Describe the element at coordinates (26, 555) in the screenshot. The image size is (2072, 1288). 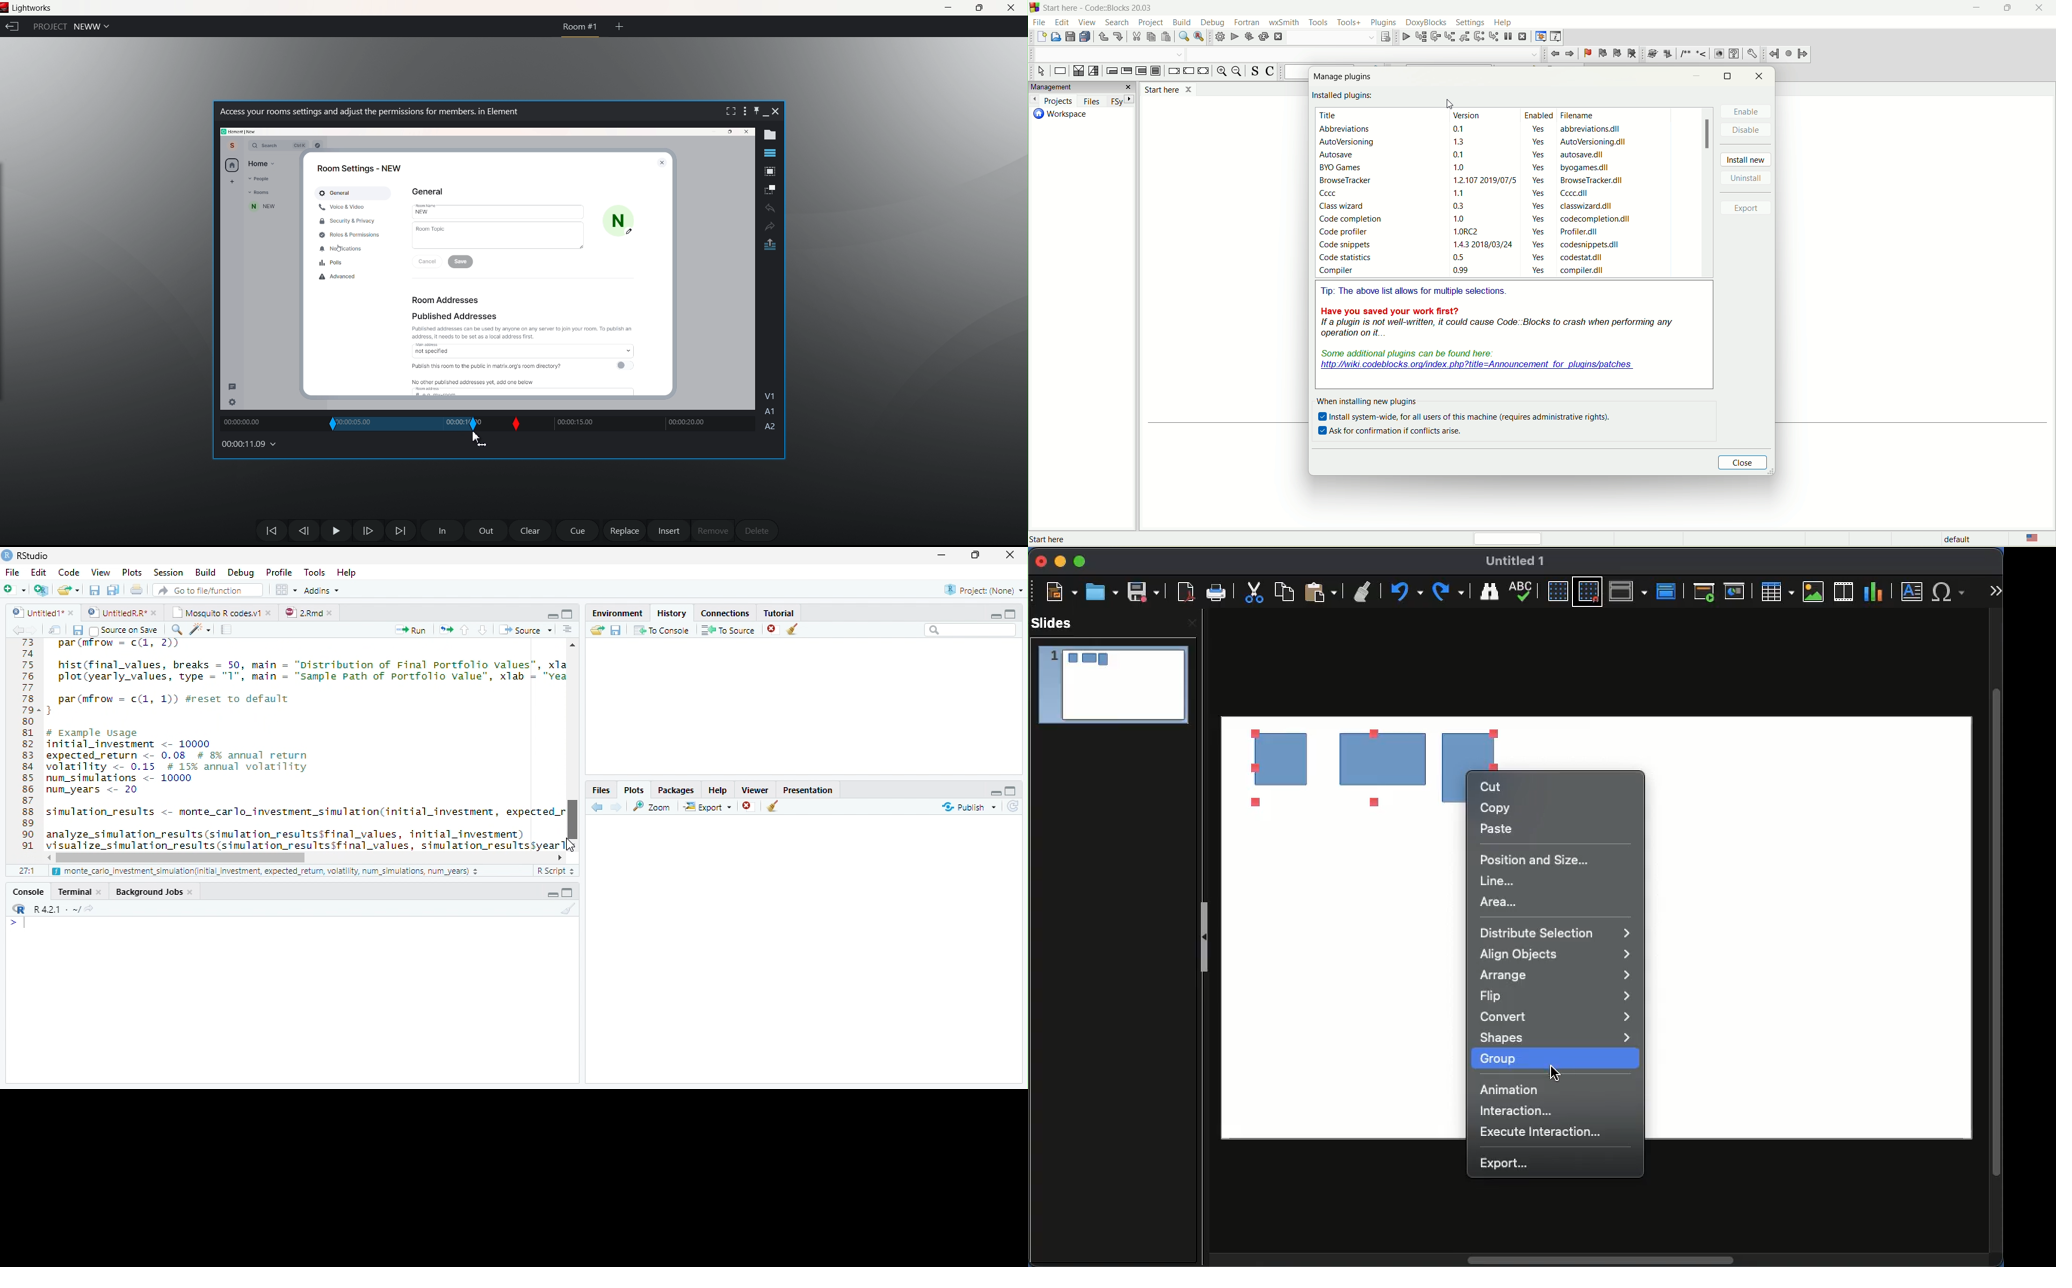
I see `RStudio` at that location.